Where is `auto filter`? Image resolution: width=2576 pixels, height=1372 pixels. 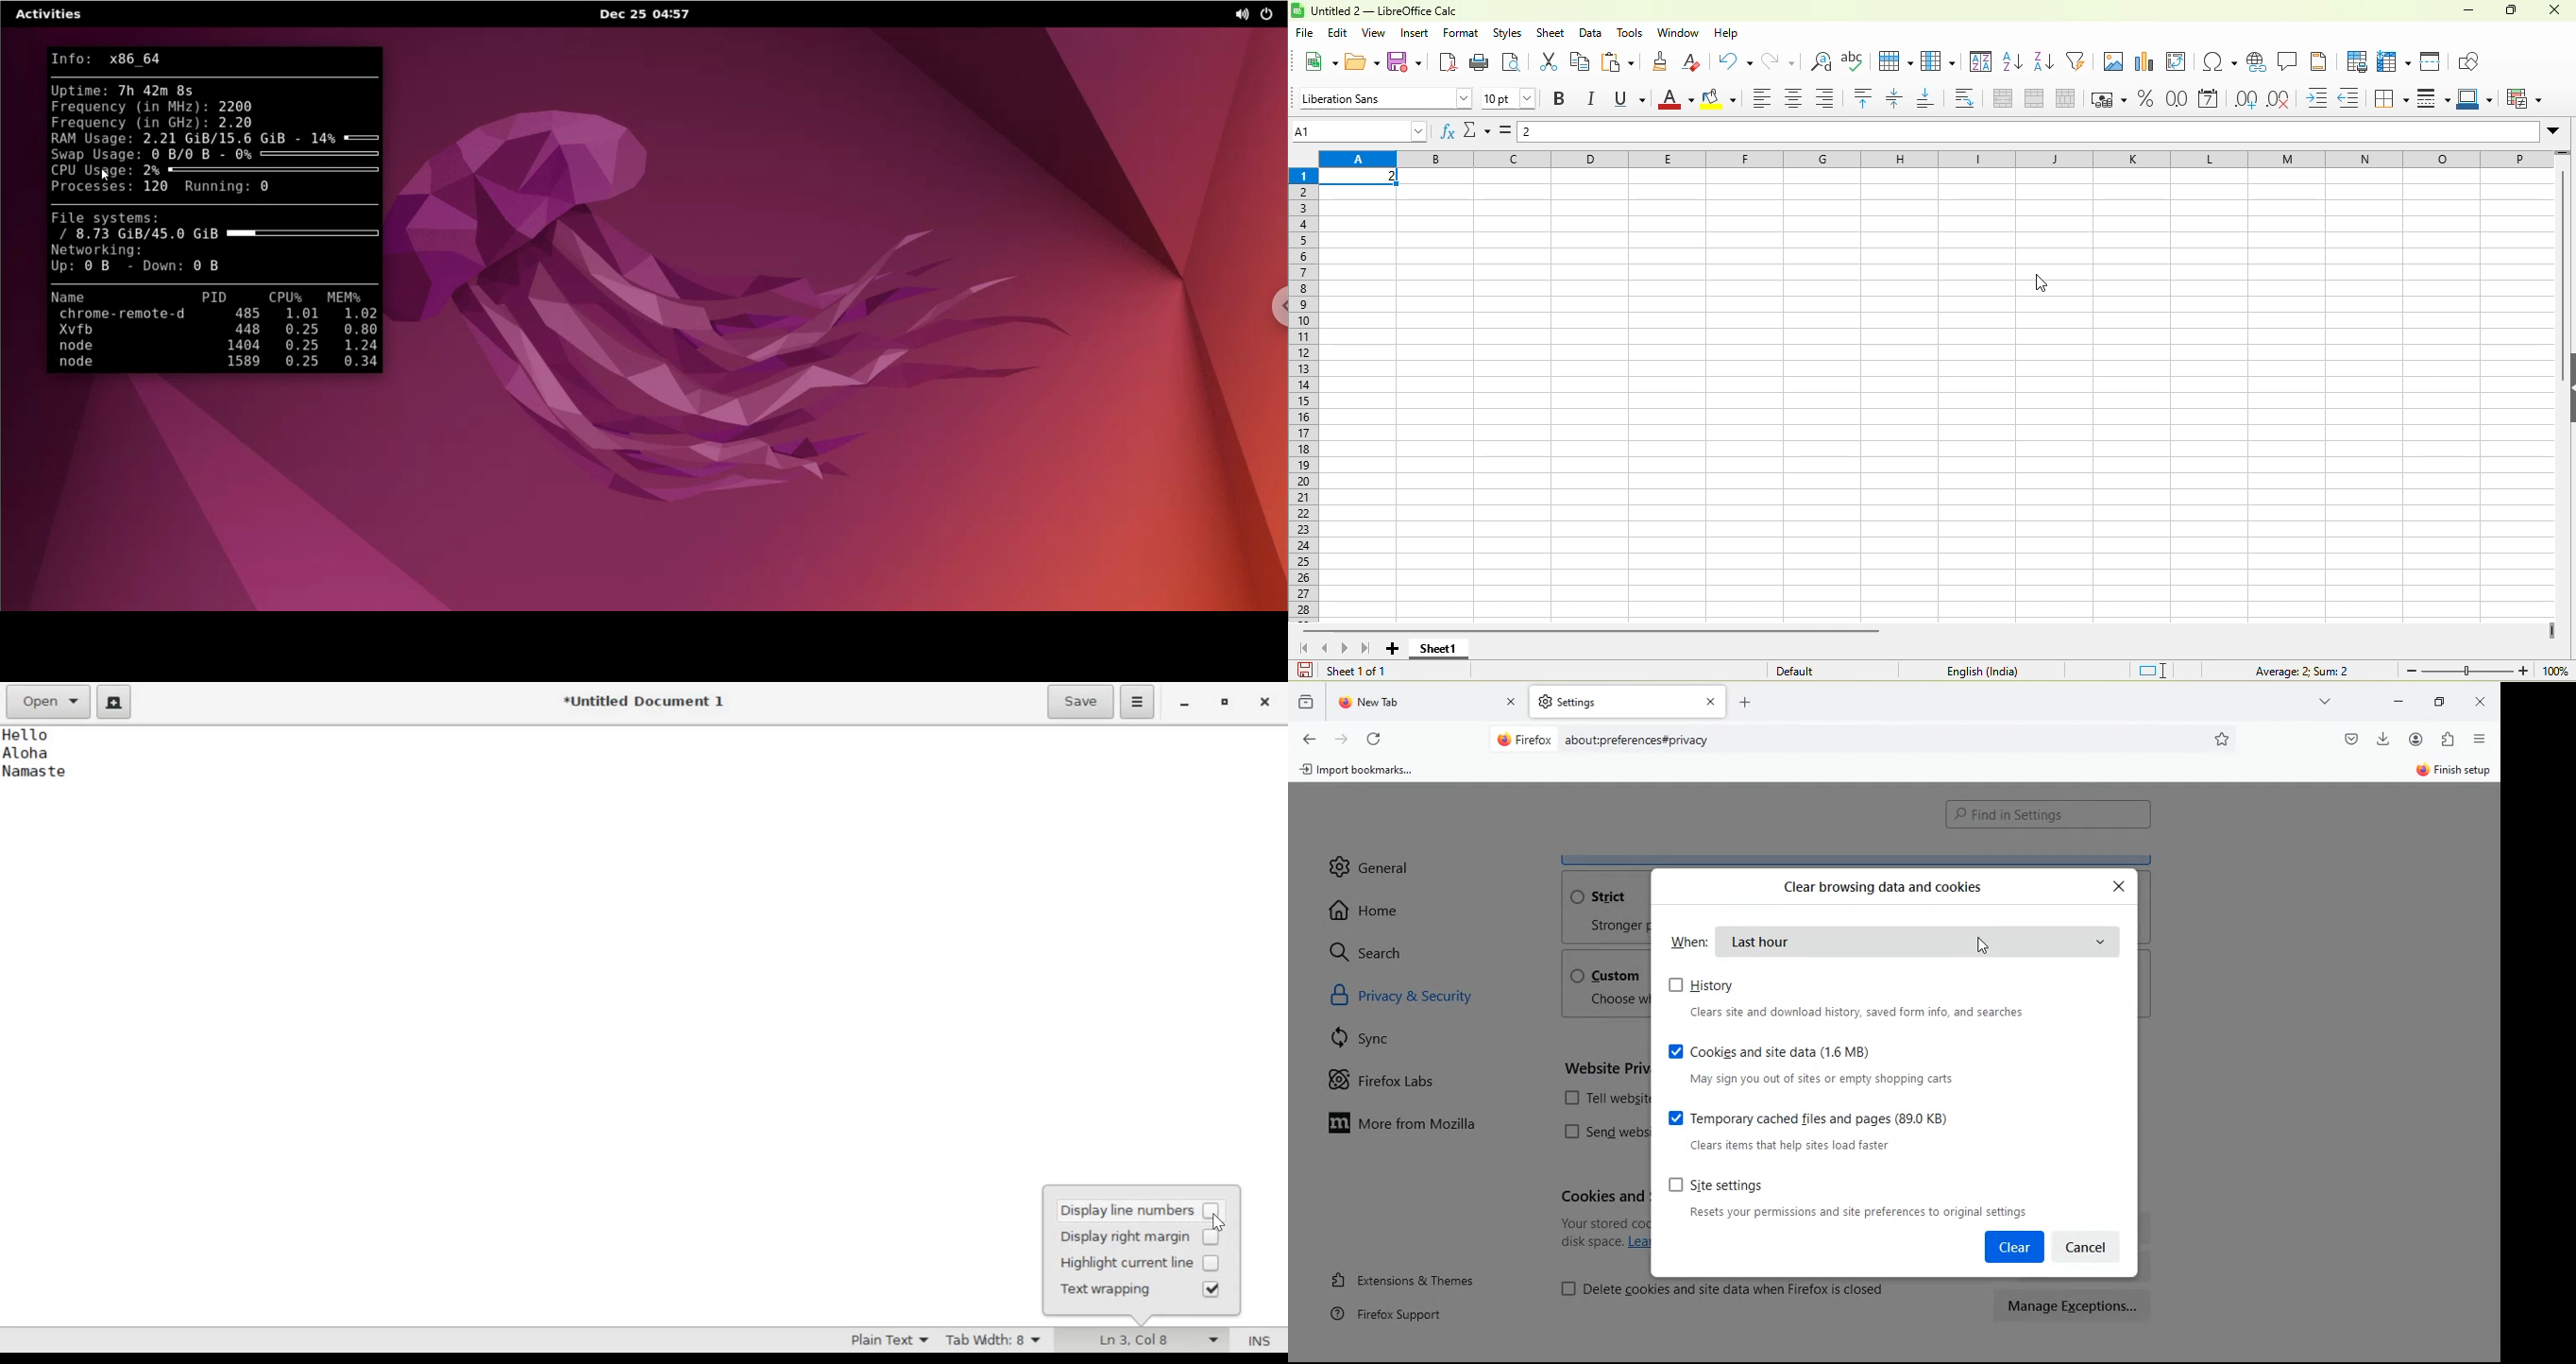
auto filter is located at coordinates (2079, 60).